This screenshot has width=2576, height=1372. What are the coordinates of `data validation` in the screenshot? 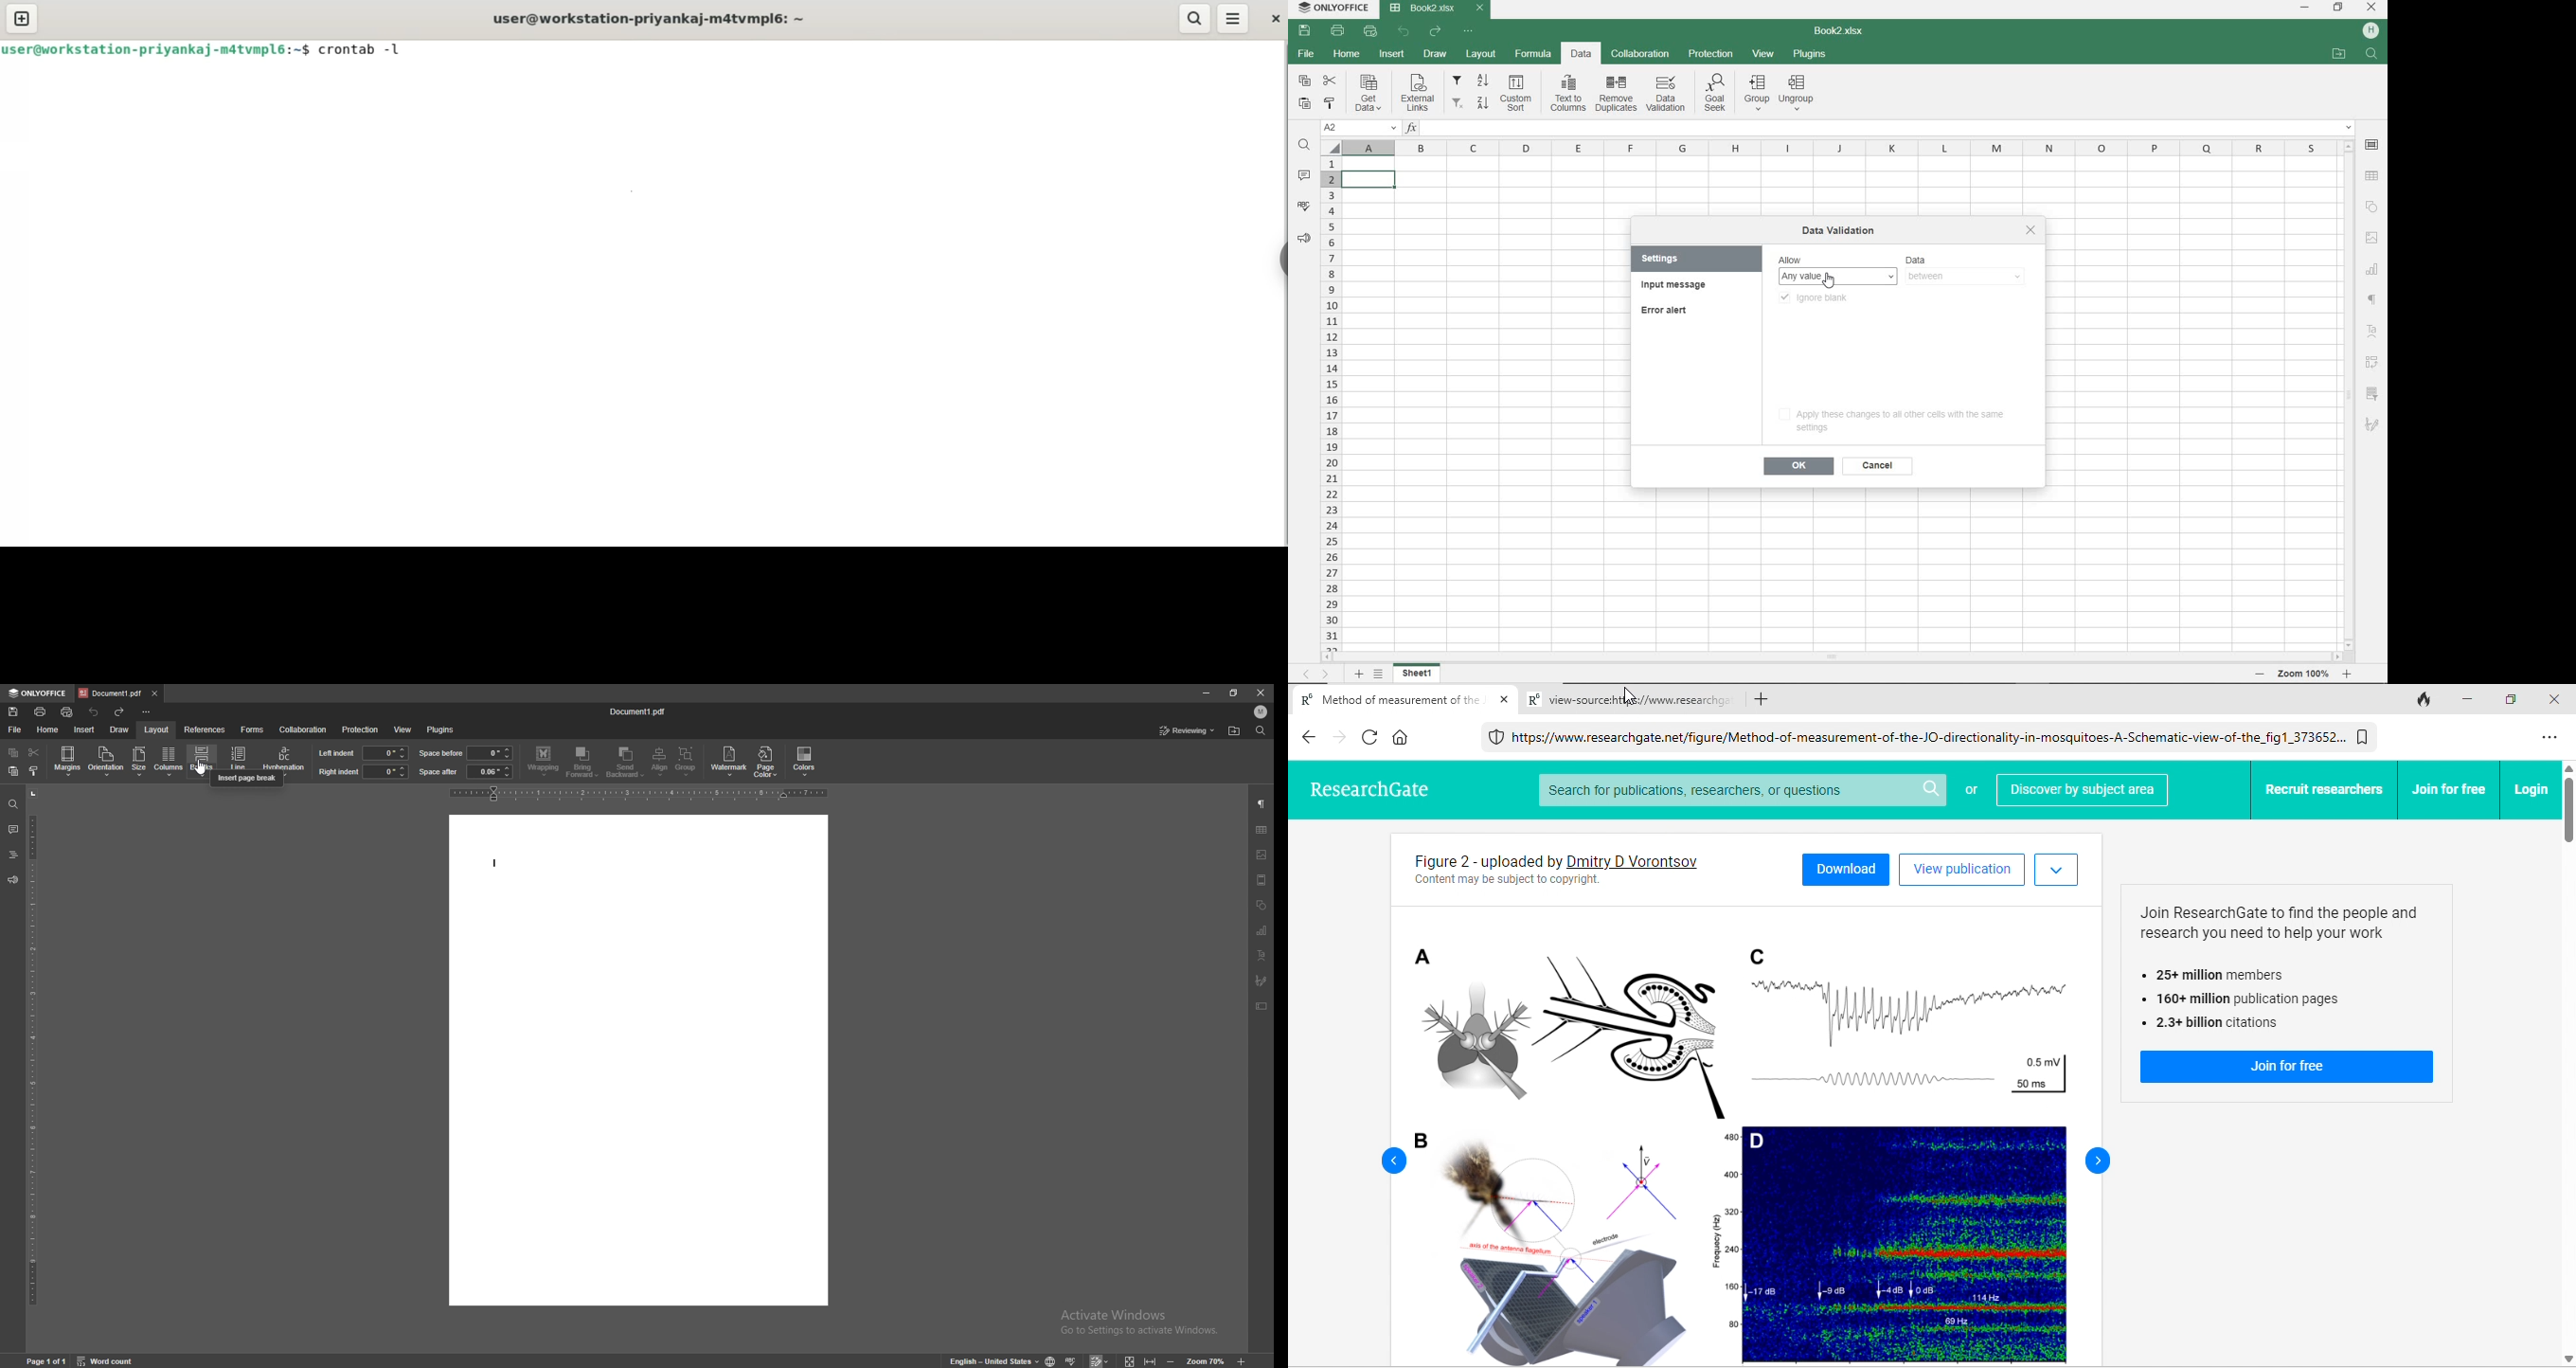 It's located at (1841, 229).